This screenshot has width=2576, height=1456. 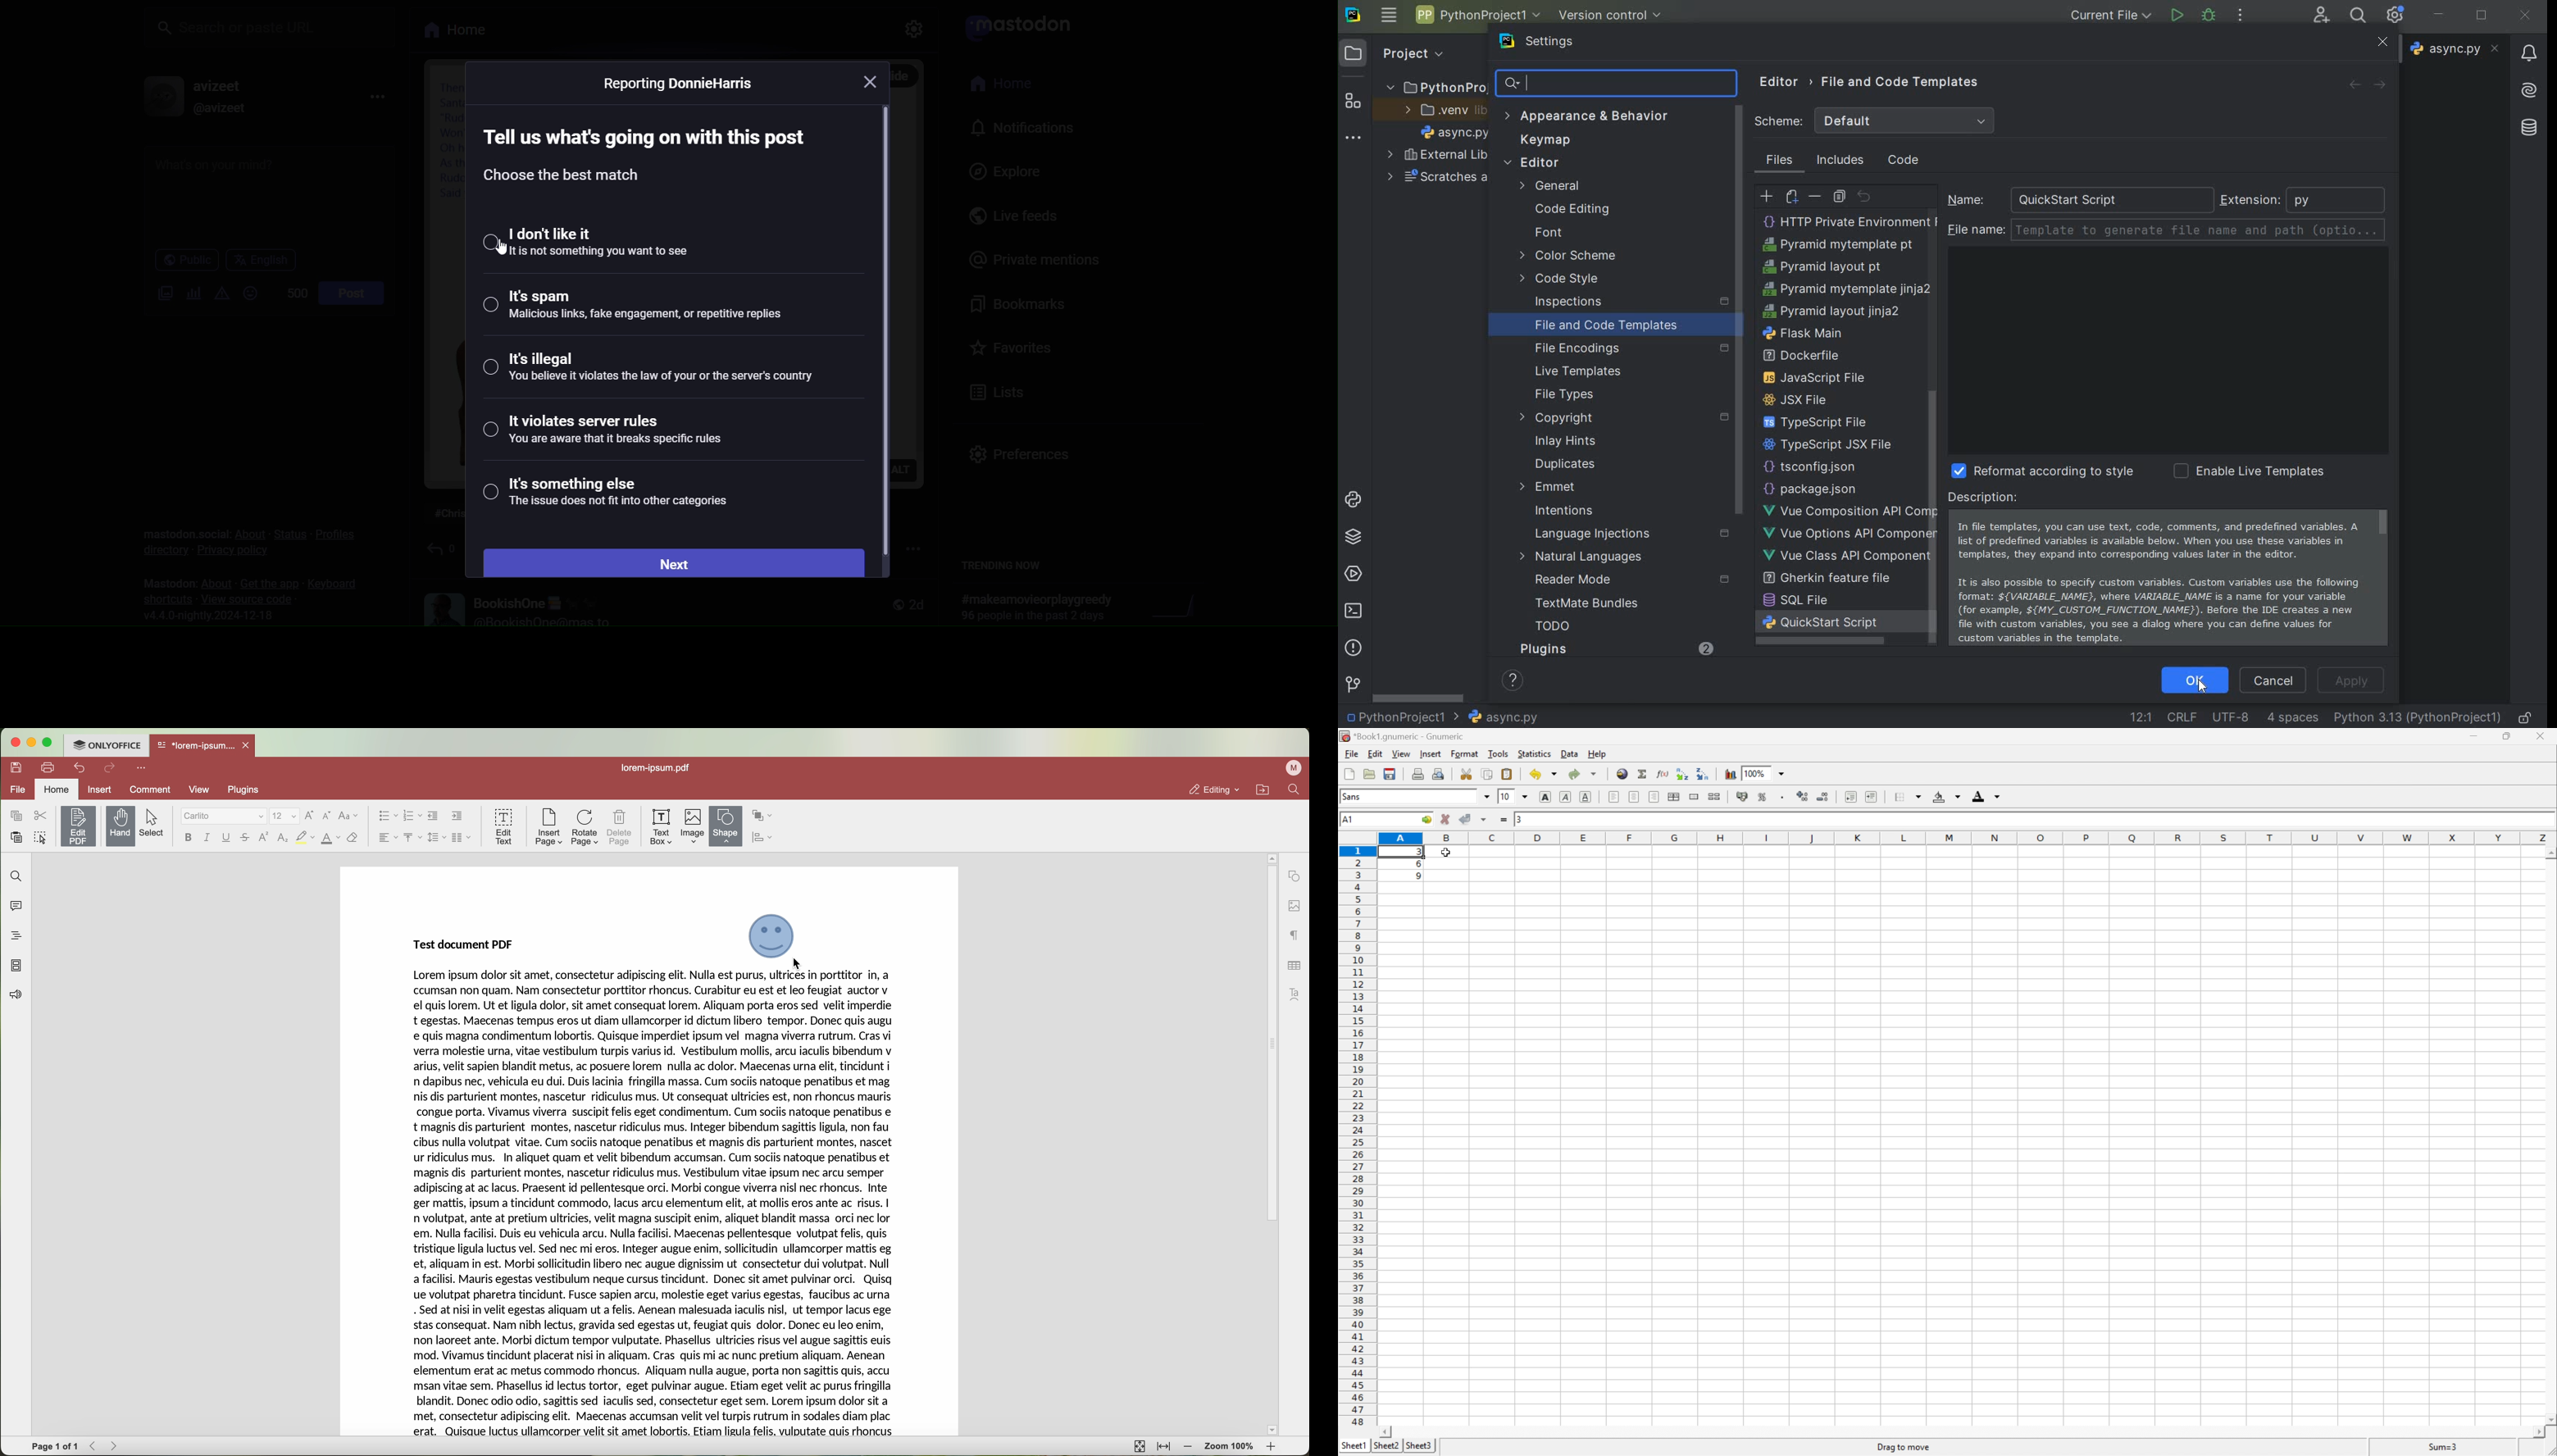 I want to click on CURSOR, so click(x=802, y=968).